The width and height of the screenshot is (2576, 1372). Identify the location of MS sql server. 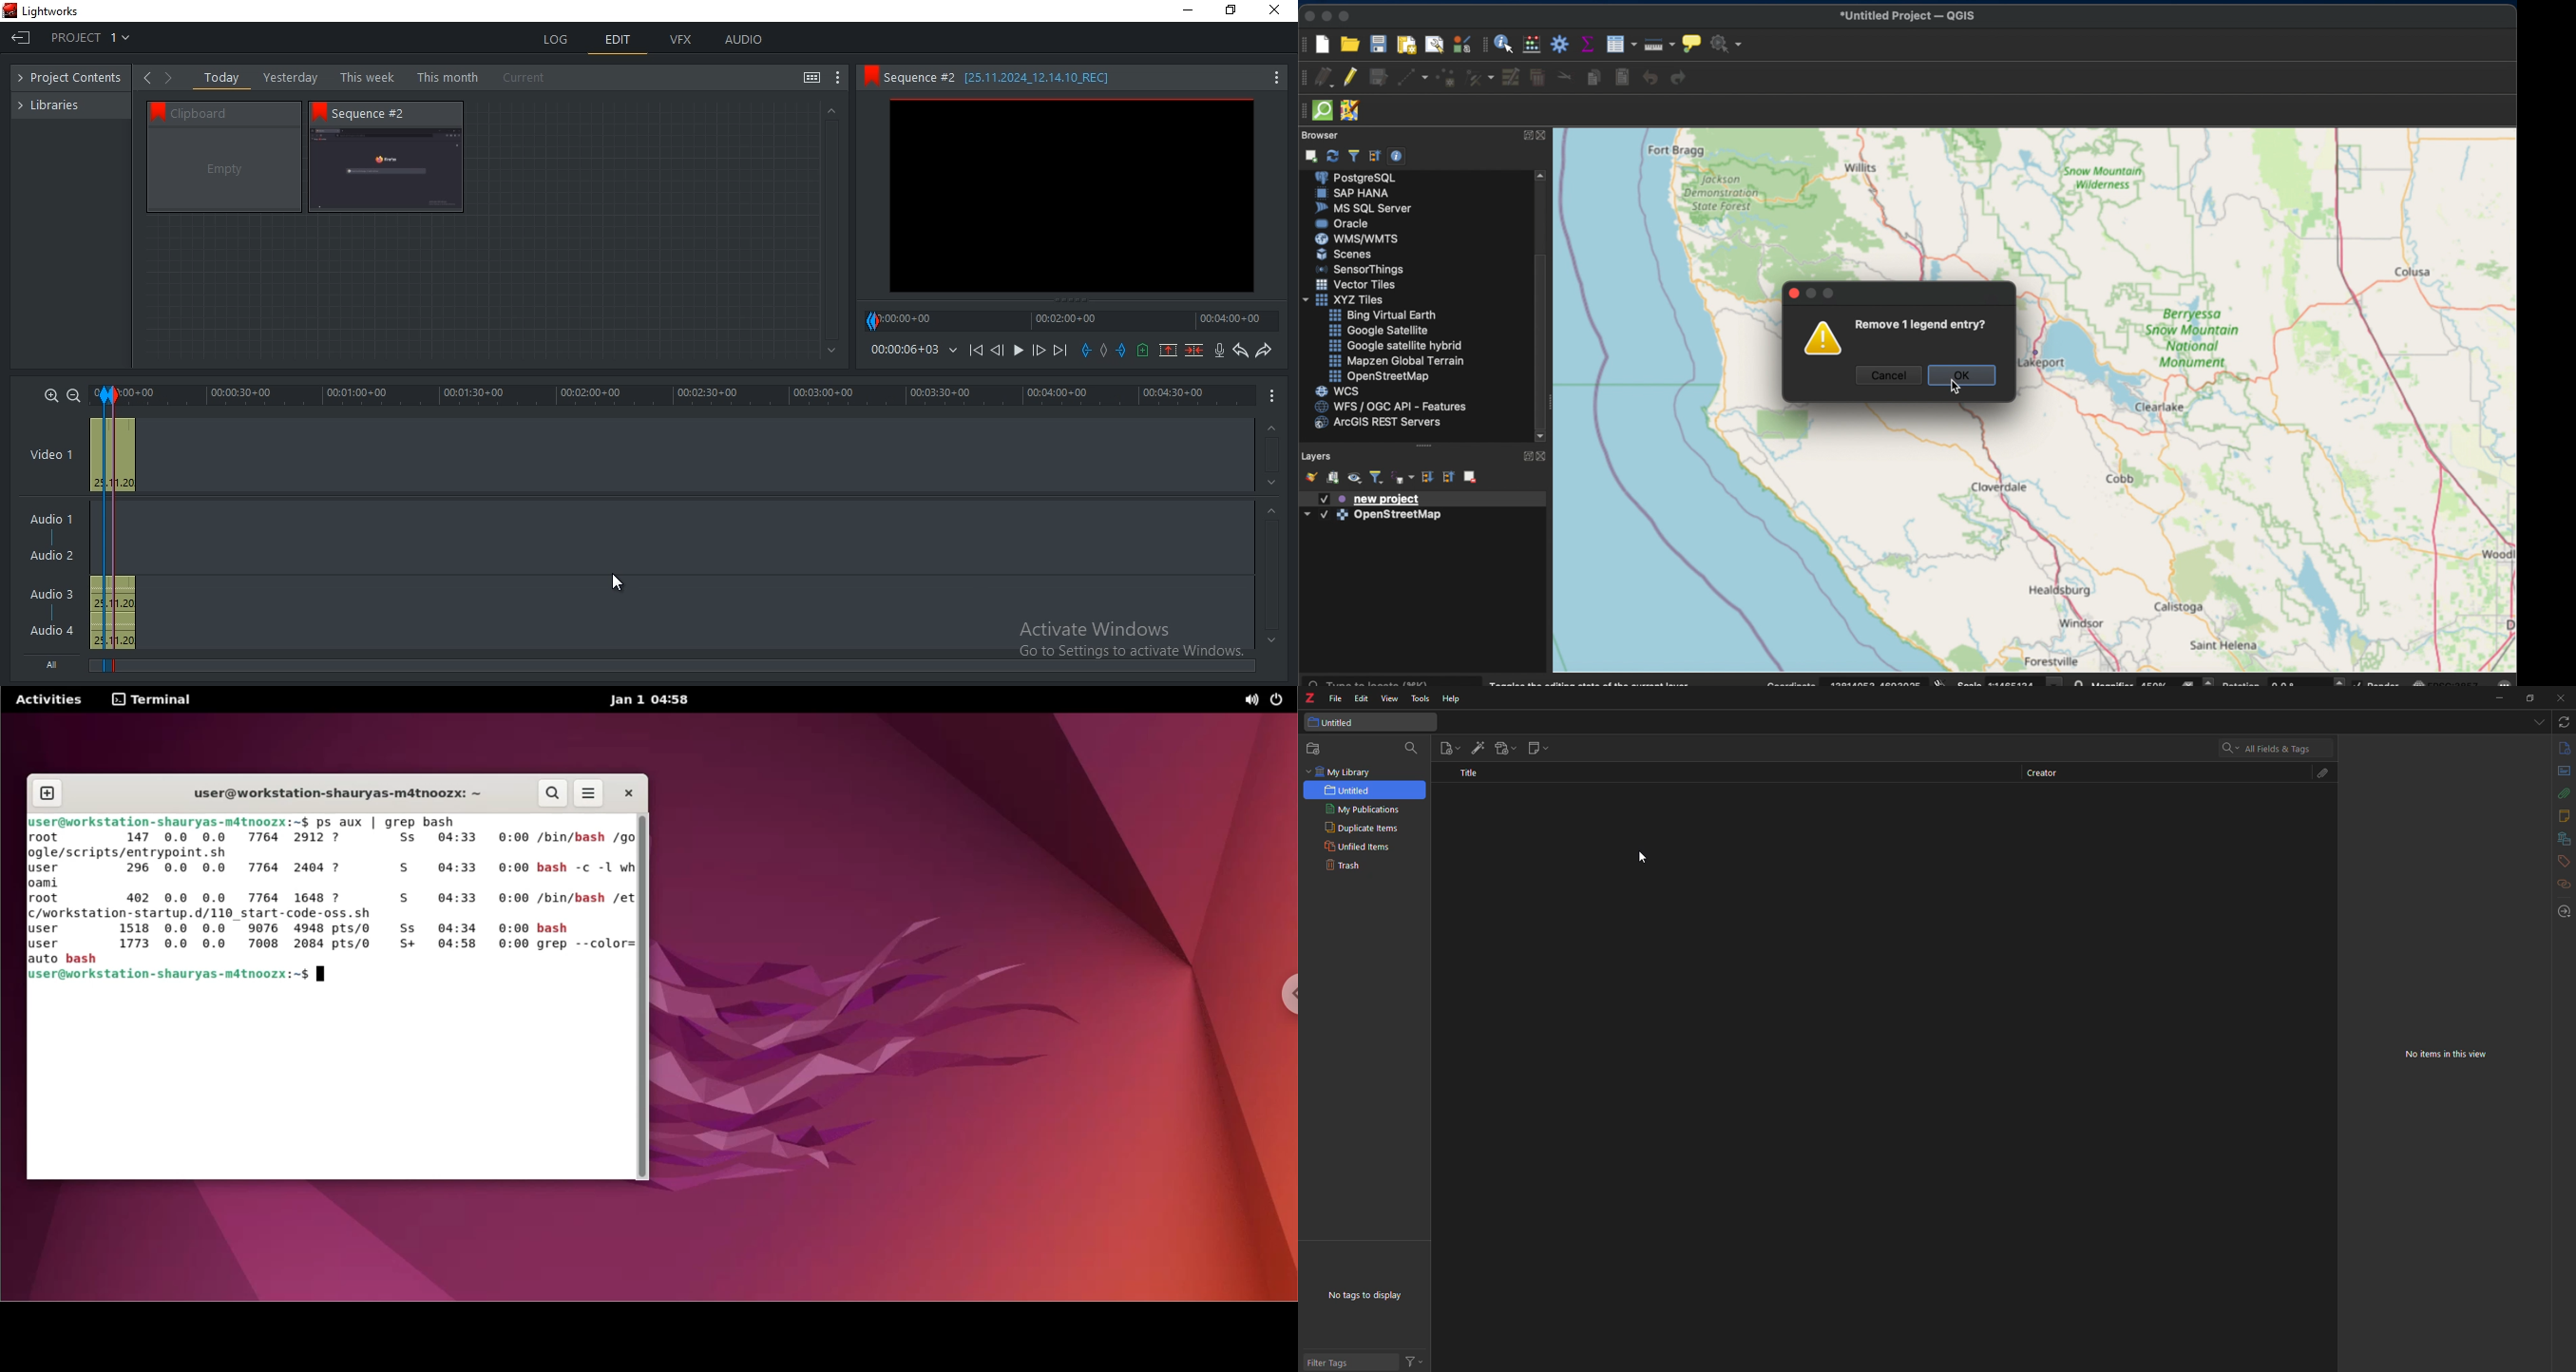
(1362, 208).